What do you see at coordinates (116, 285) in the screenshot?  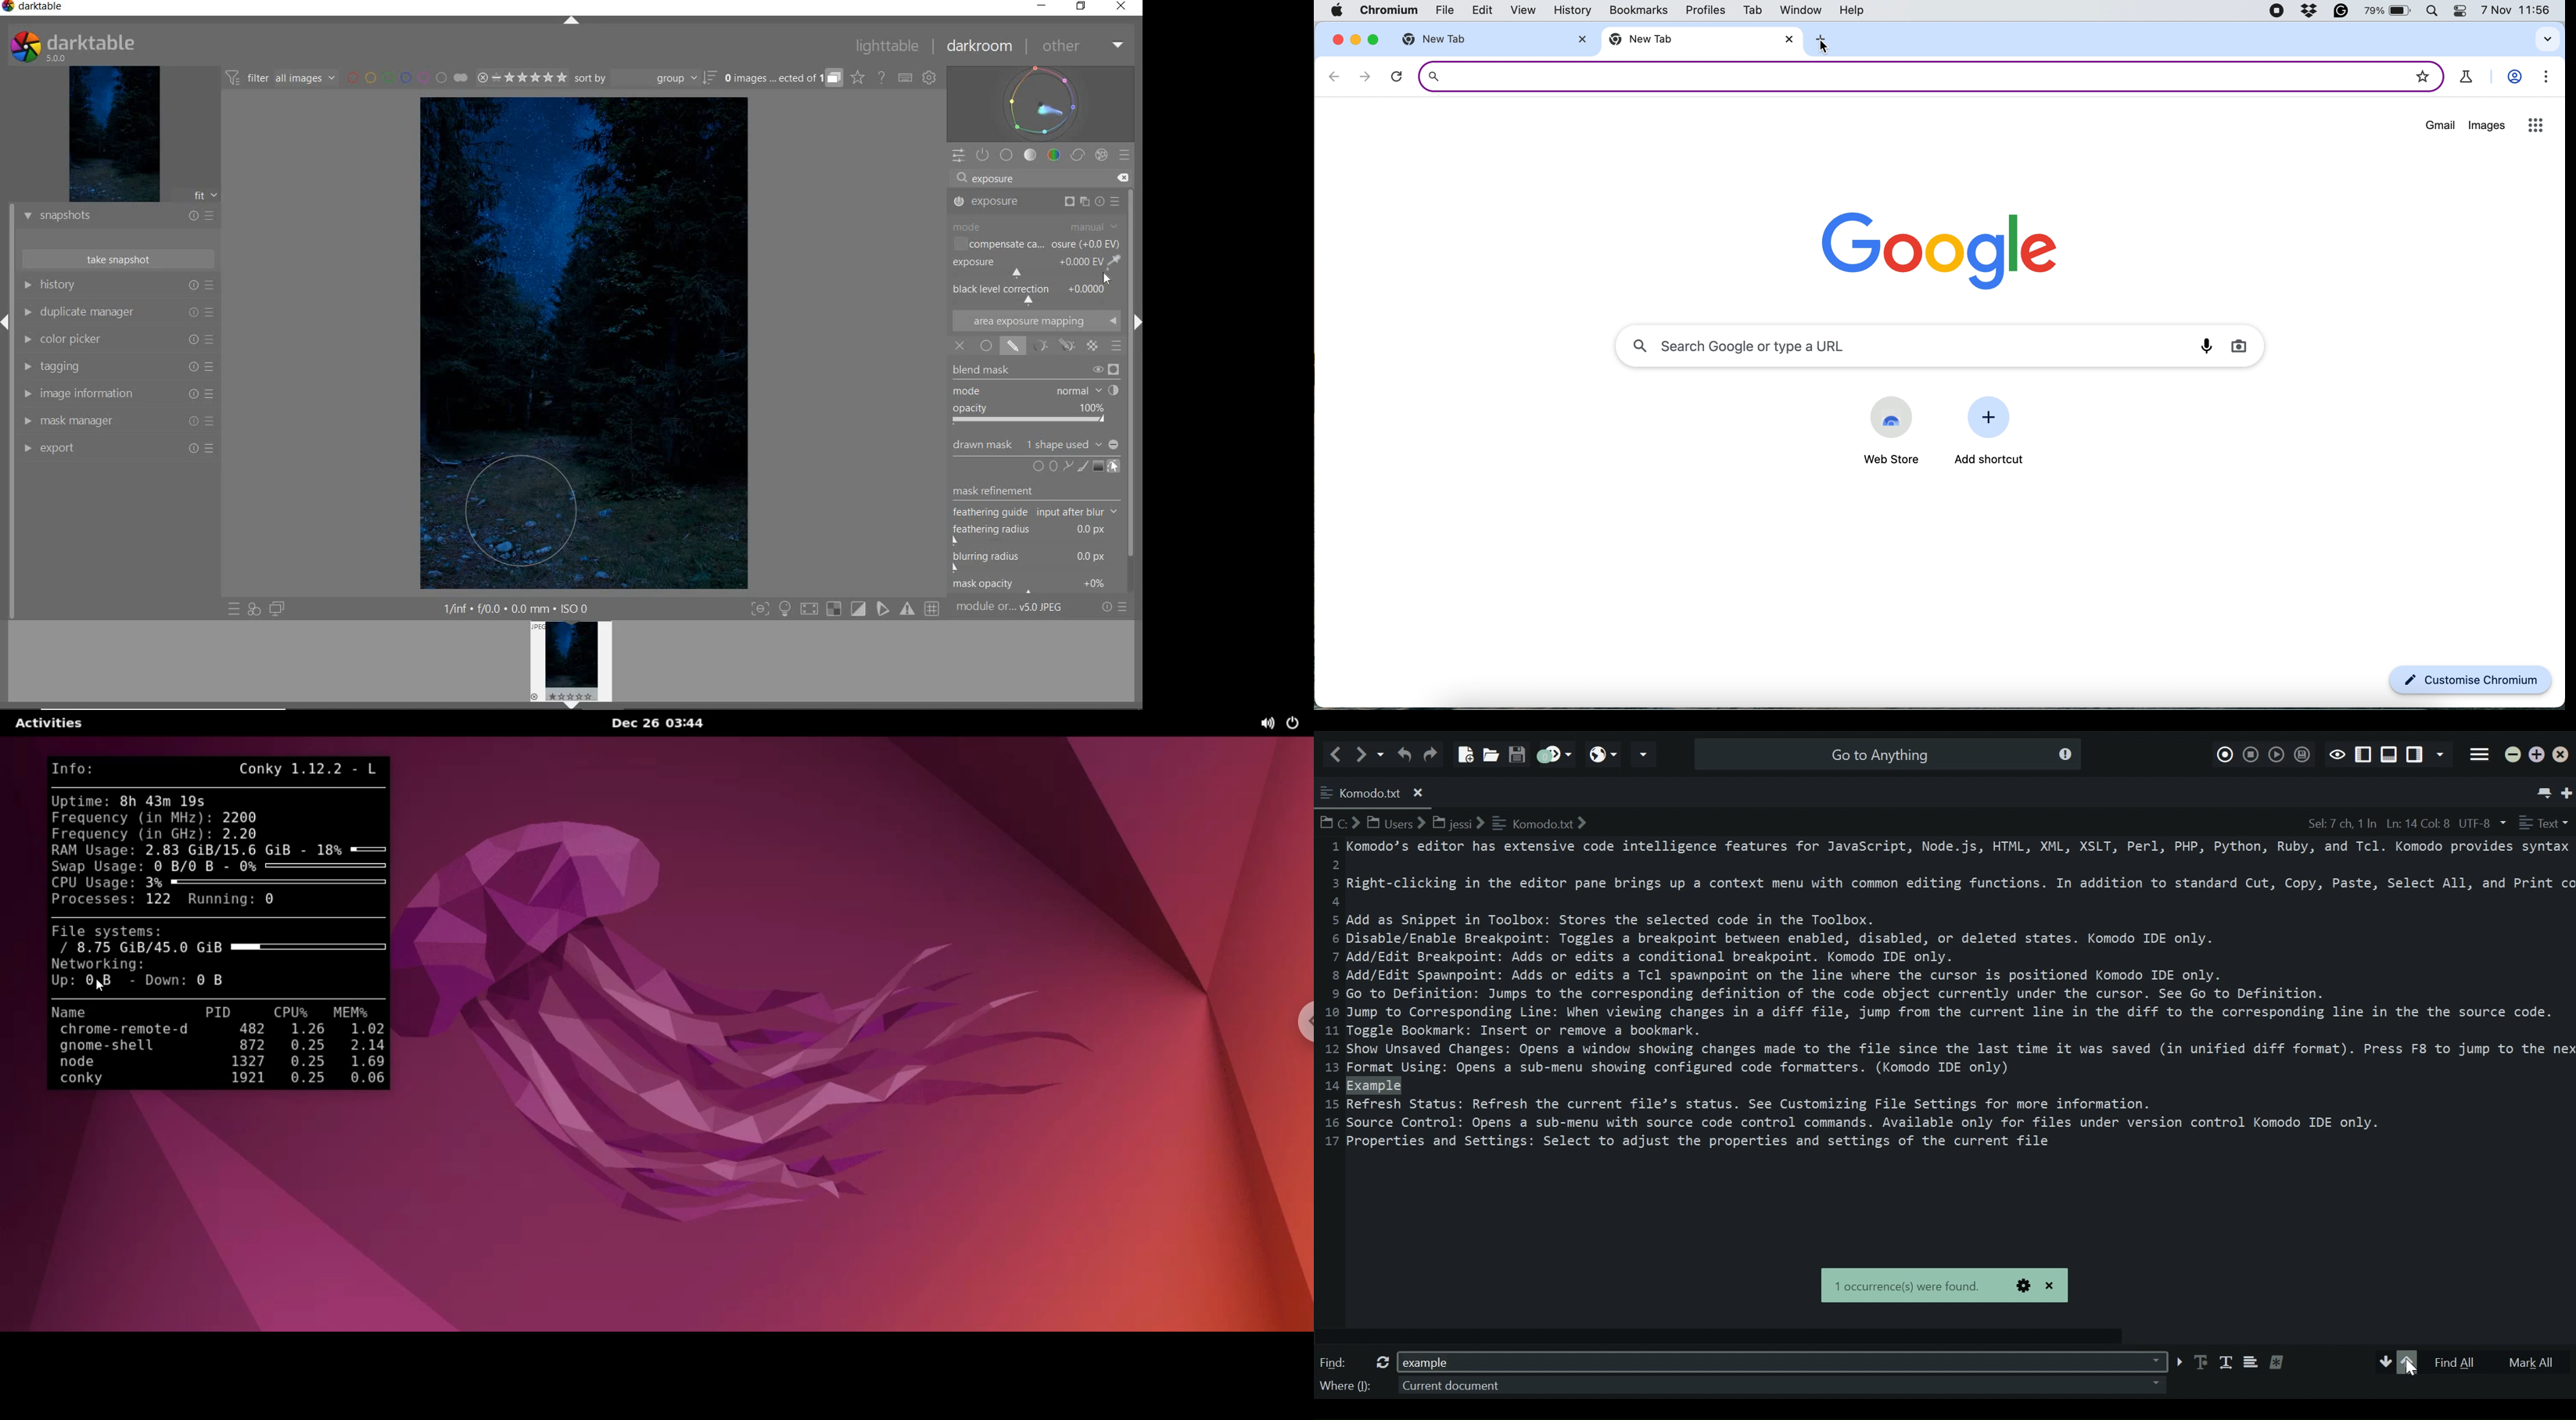 I see `HISTORY` at bounding box center [116, 285].